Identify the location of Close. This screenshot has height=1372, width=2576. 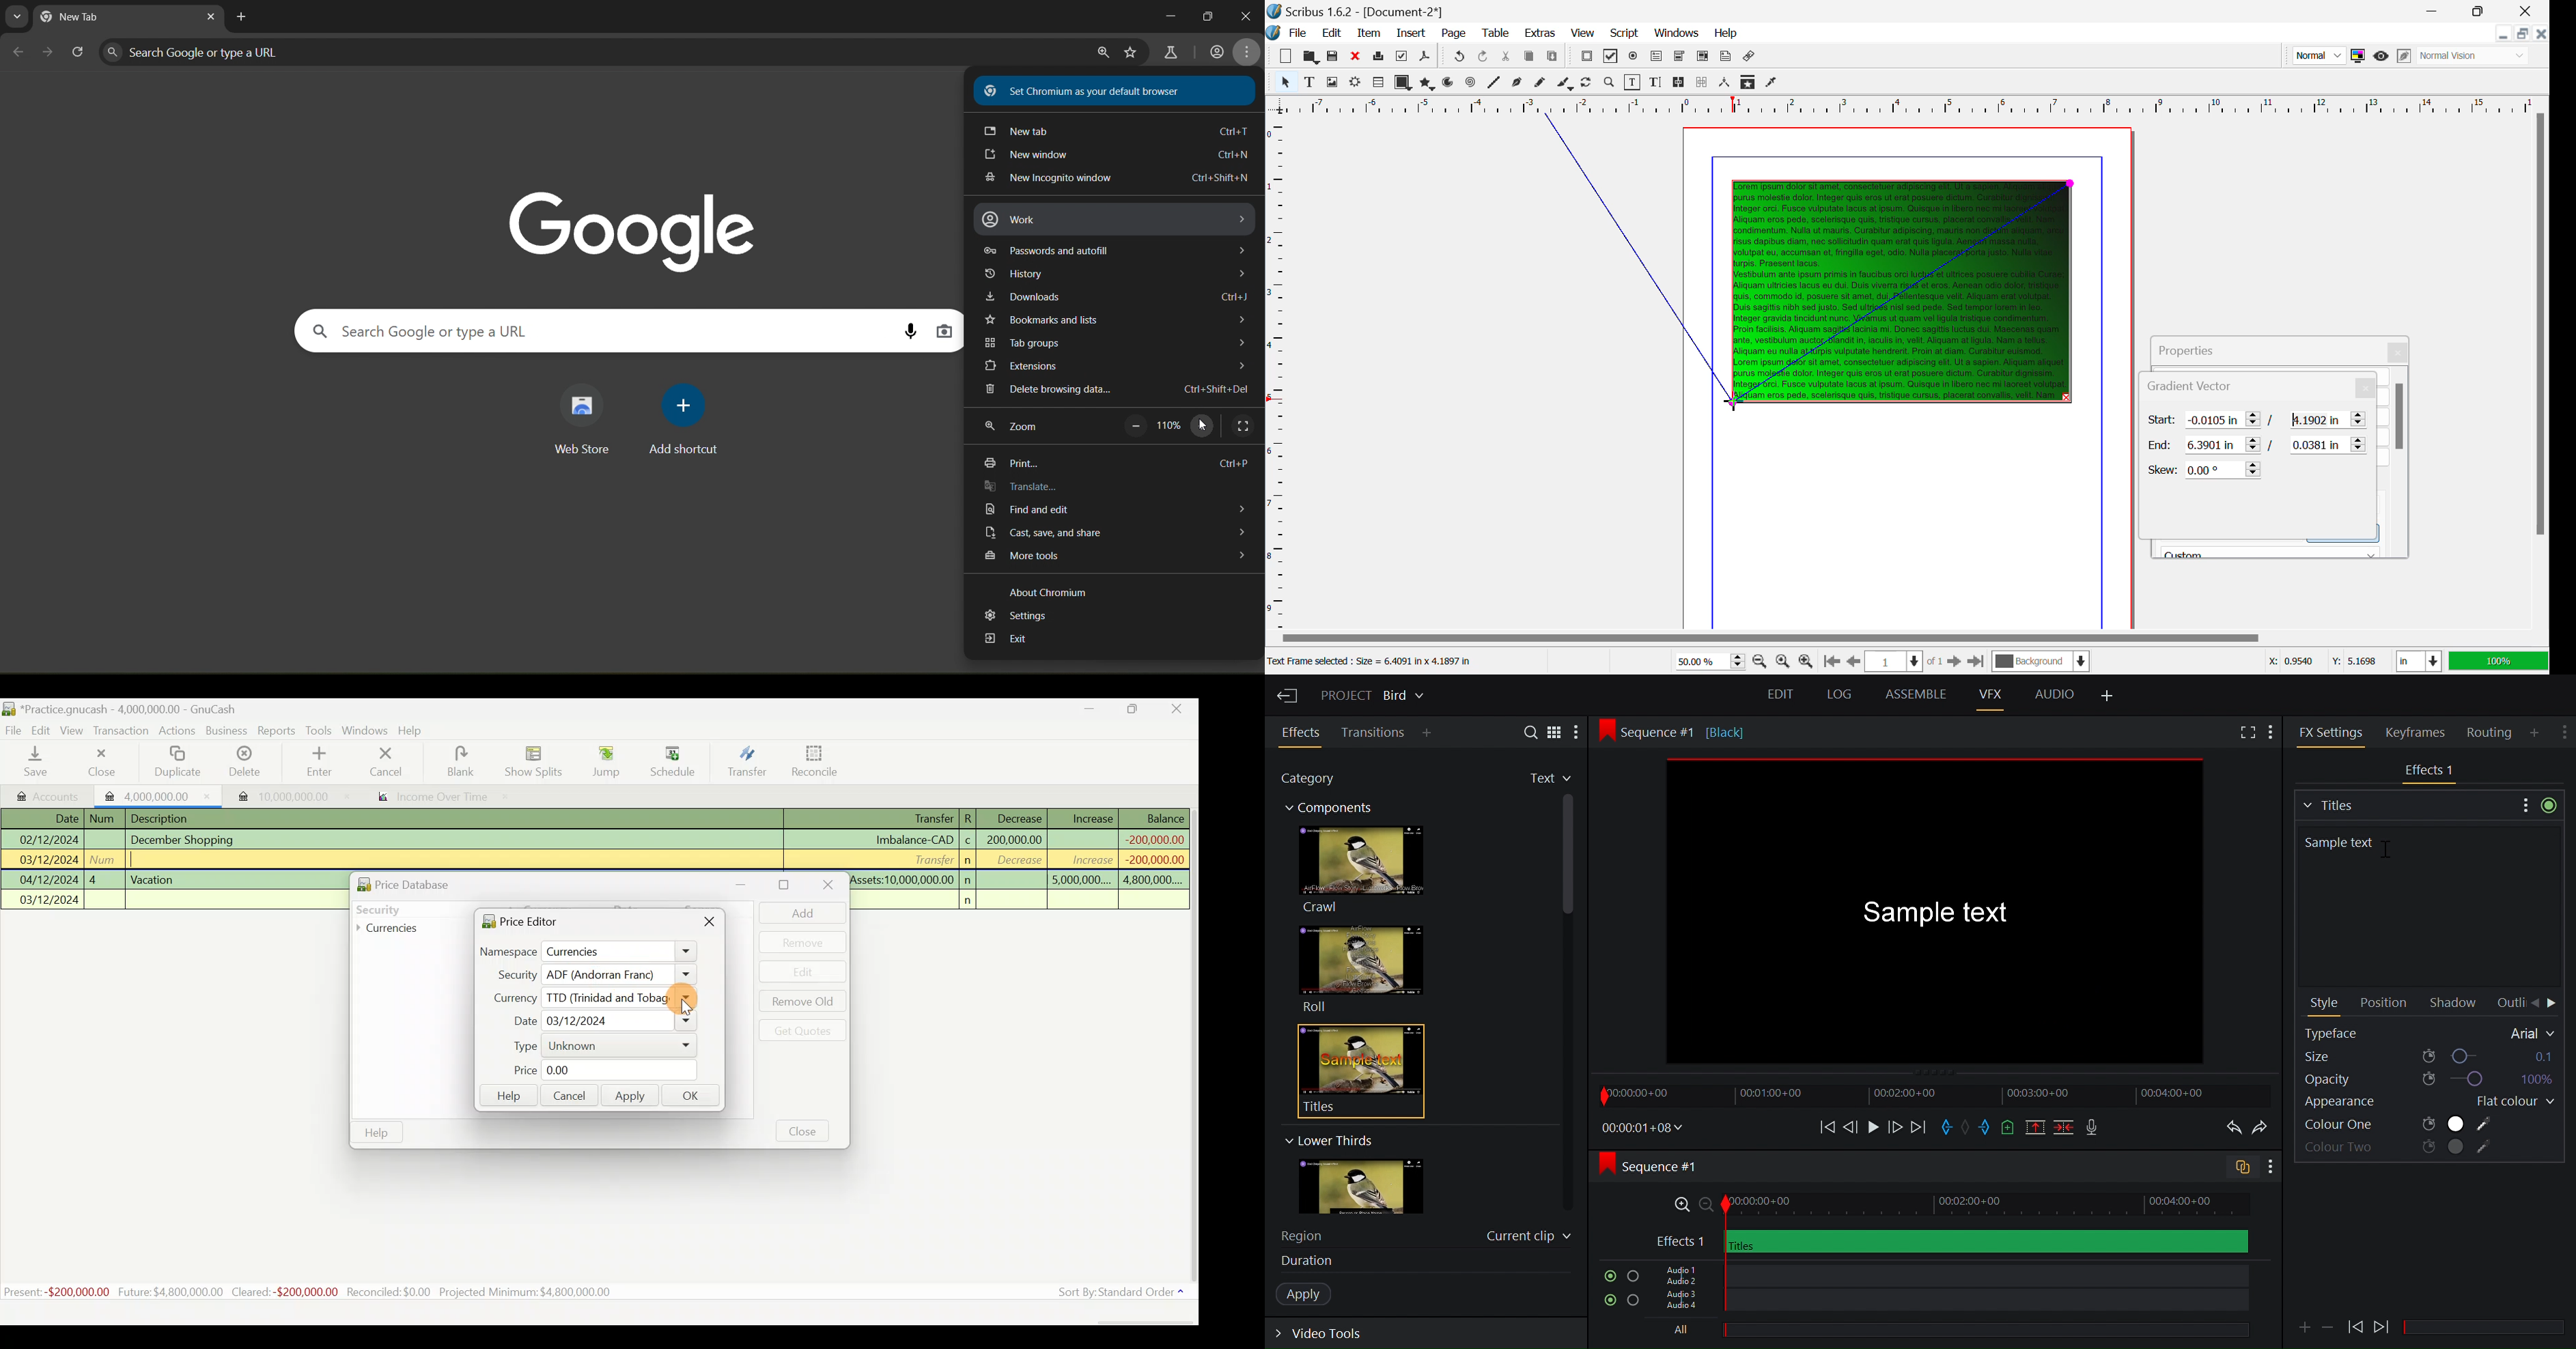
(2368, 388).